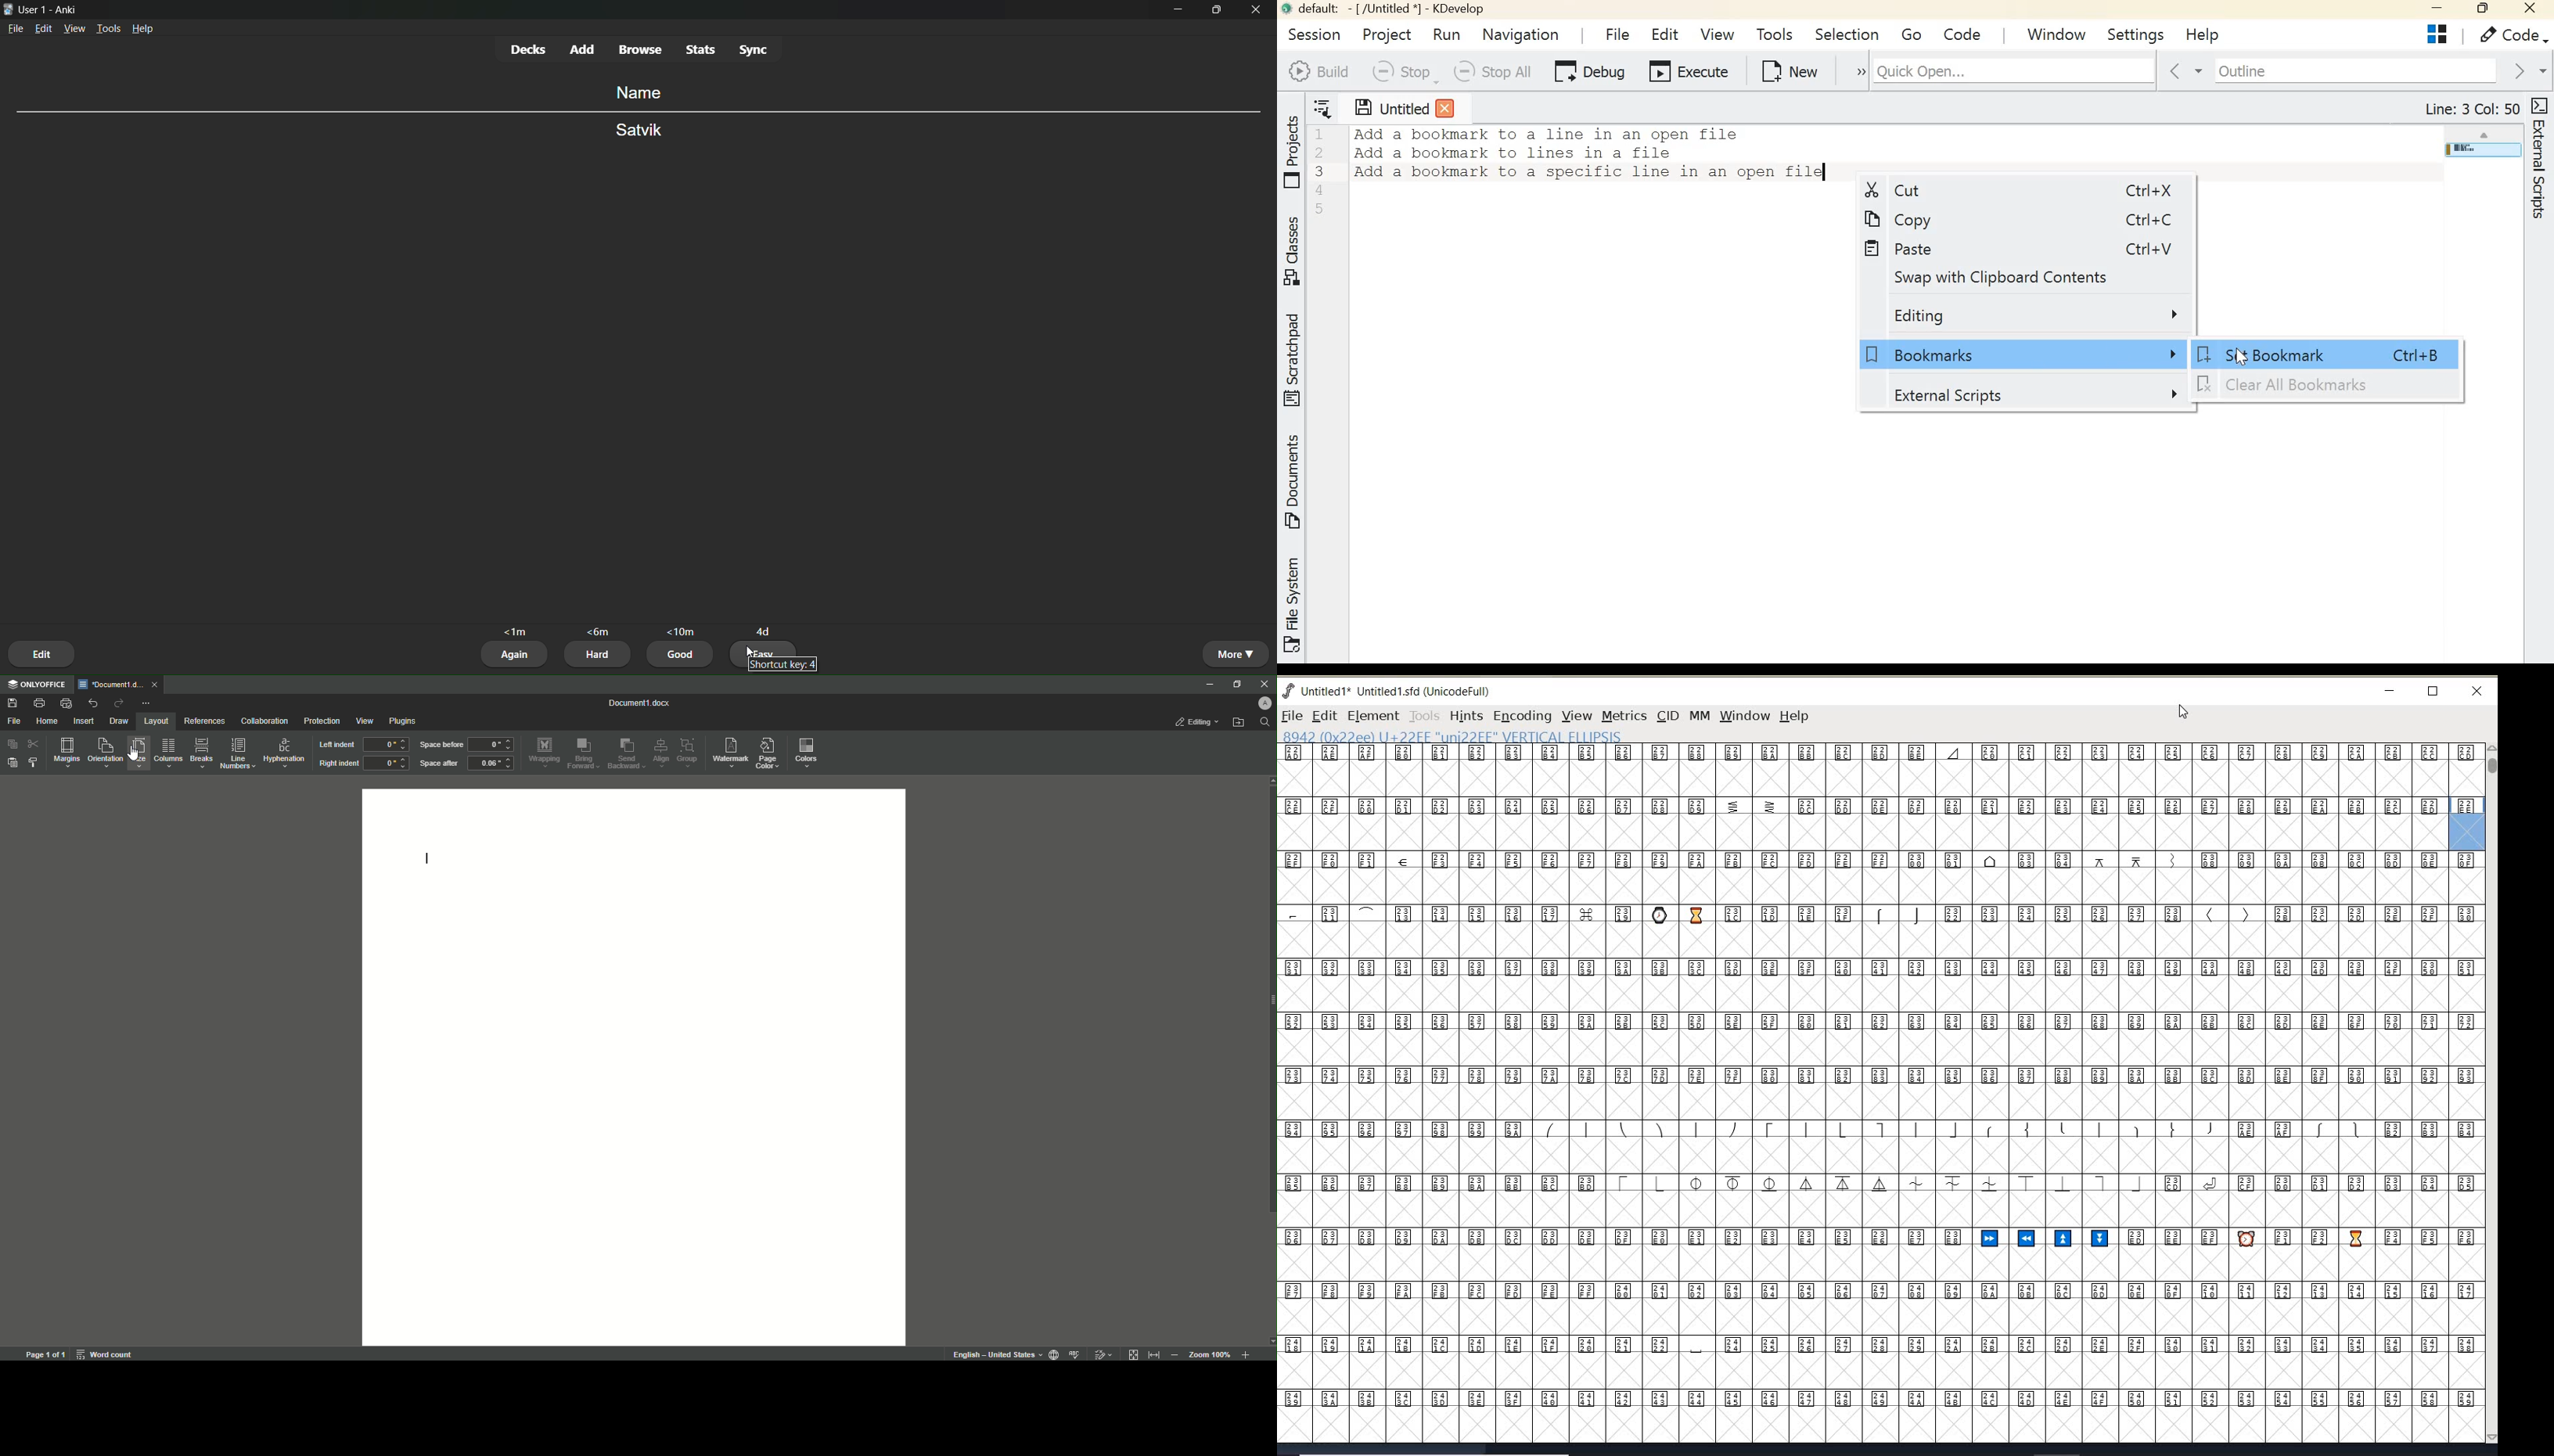  I want to click on Close, so click(1262, 685).